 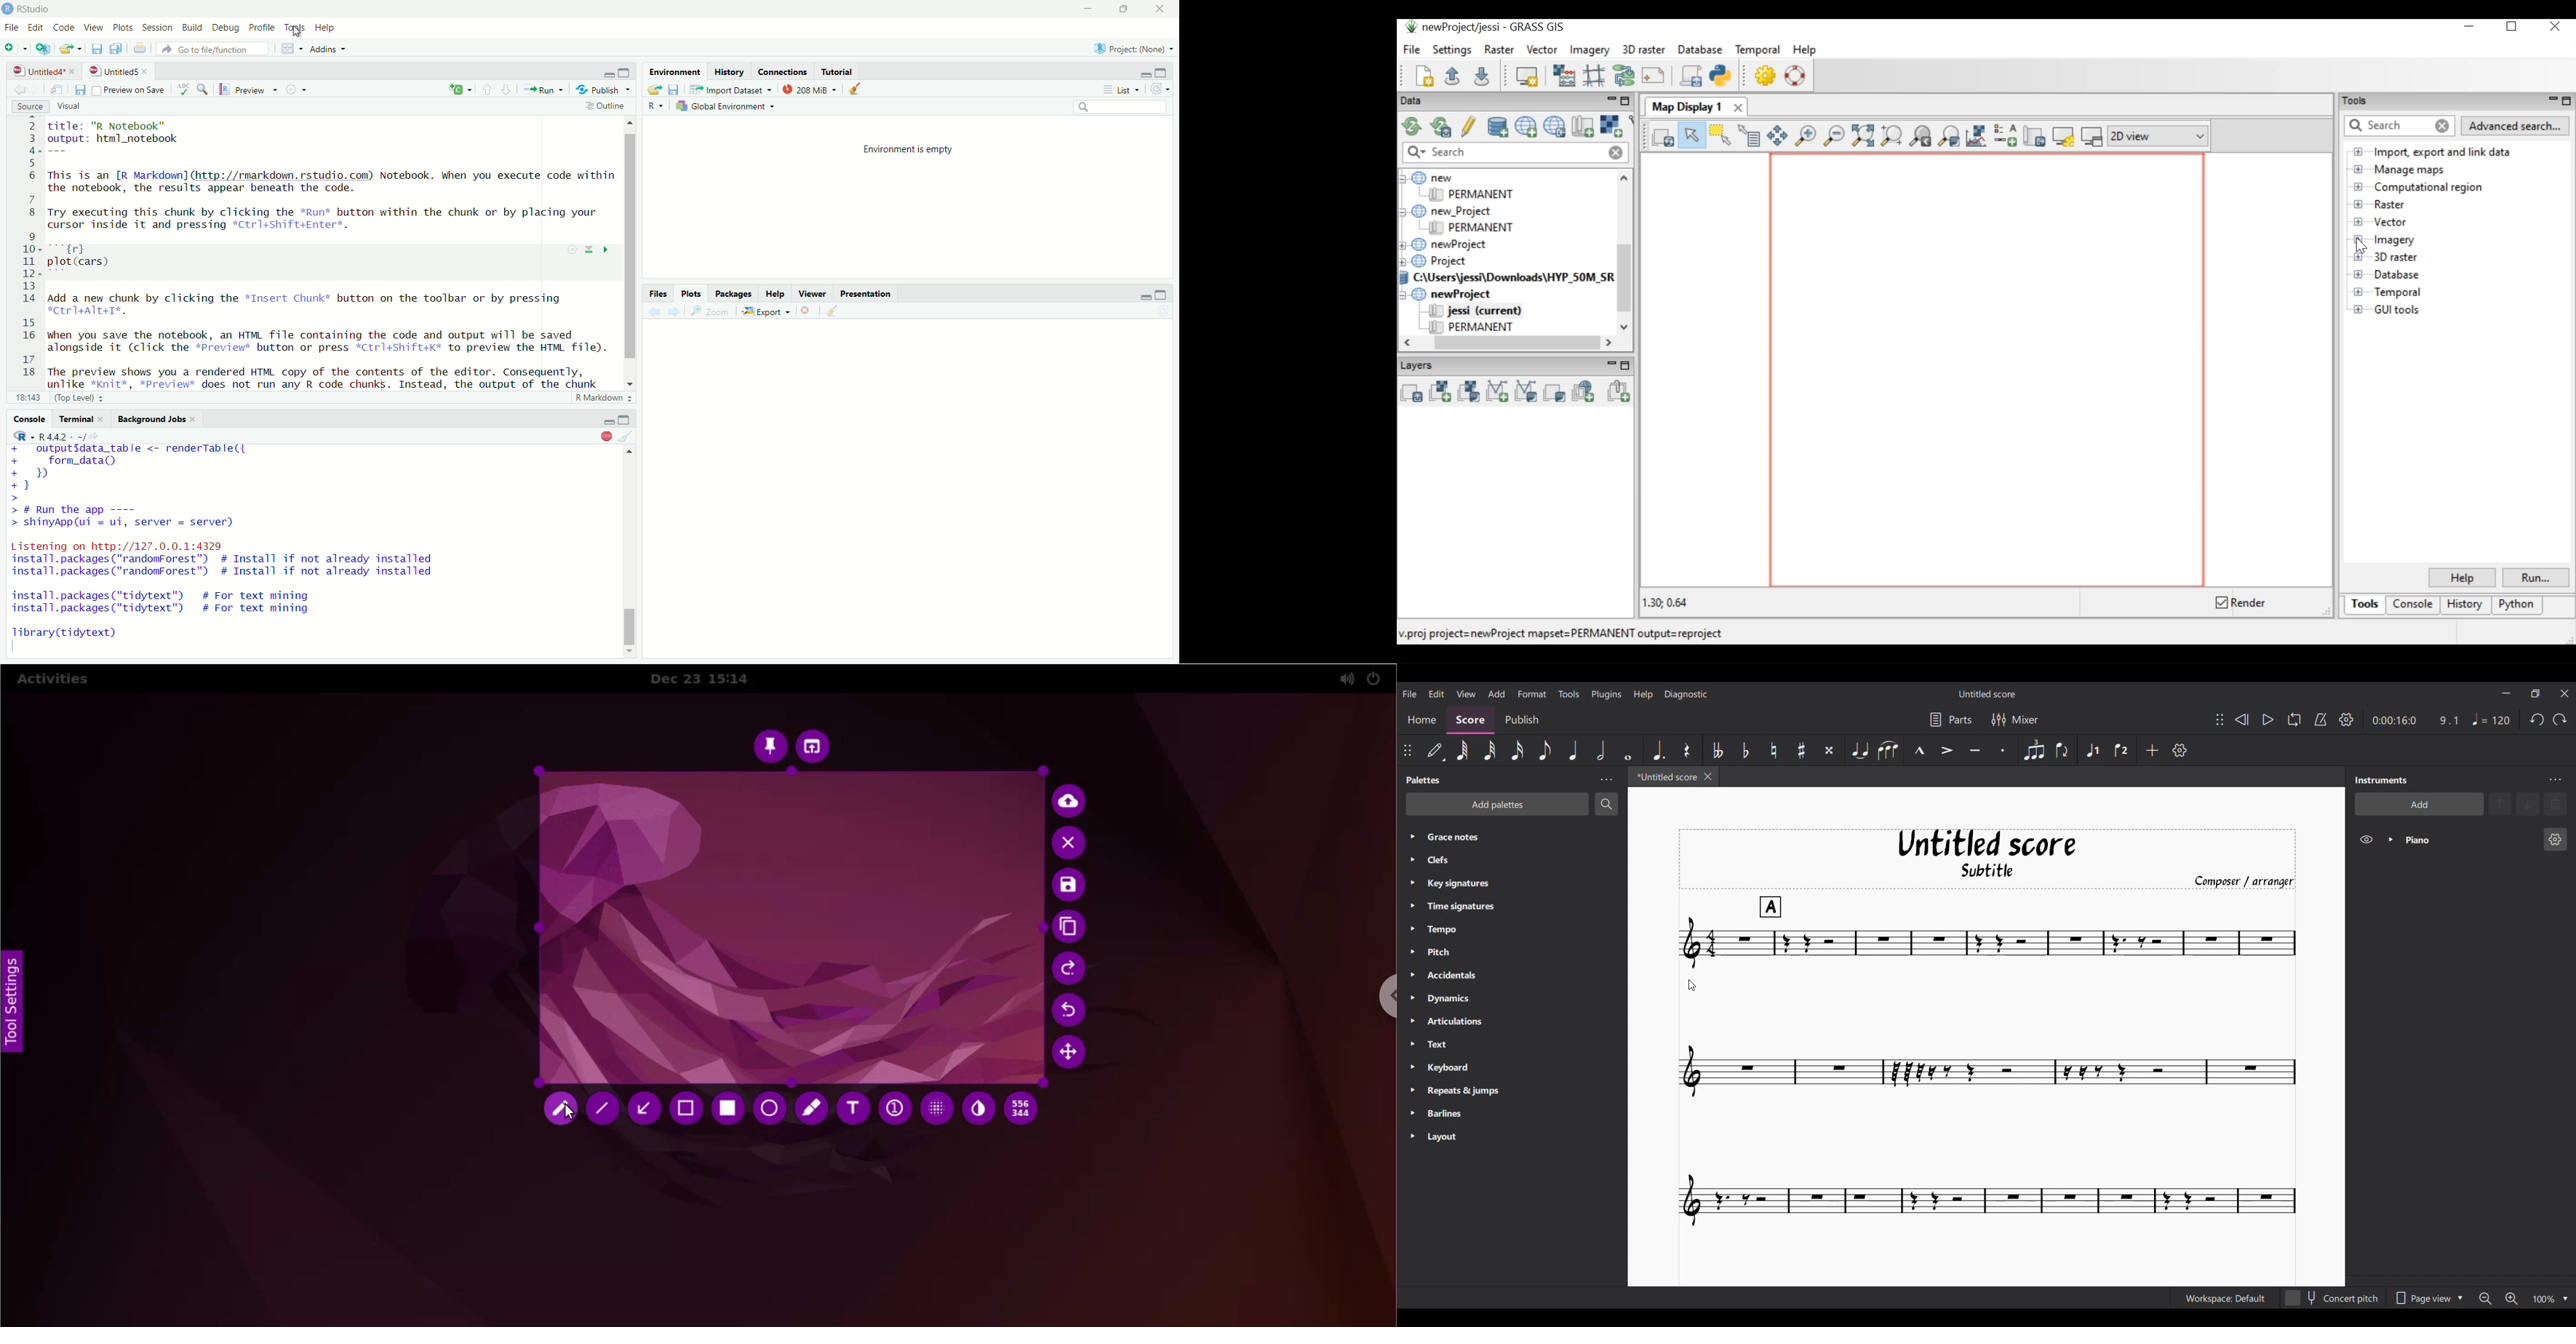 What do you see at coordinates (26, 252) in the screenshot?
I see `2 3 4 5 6 7 8 9 10 11 12 13 14 15 16 17 18` at bounding box center [26, 252].